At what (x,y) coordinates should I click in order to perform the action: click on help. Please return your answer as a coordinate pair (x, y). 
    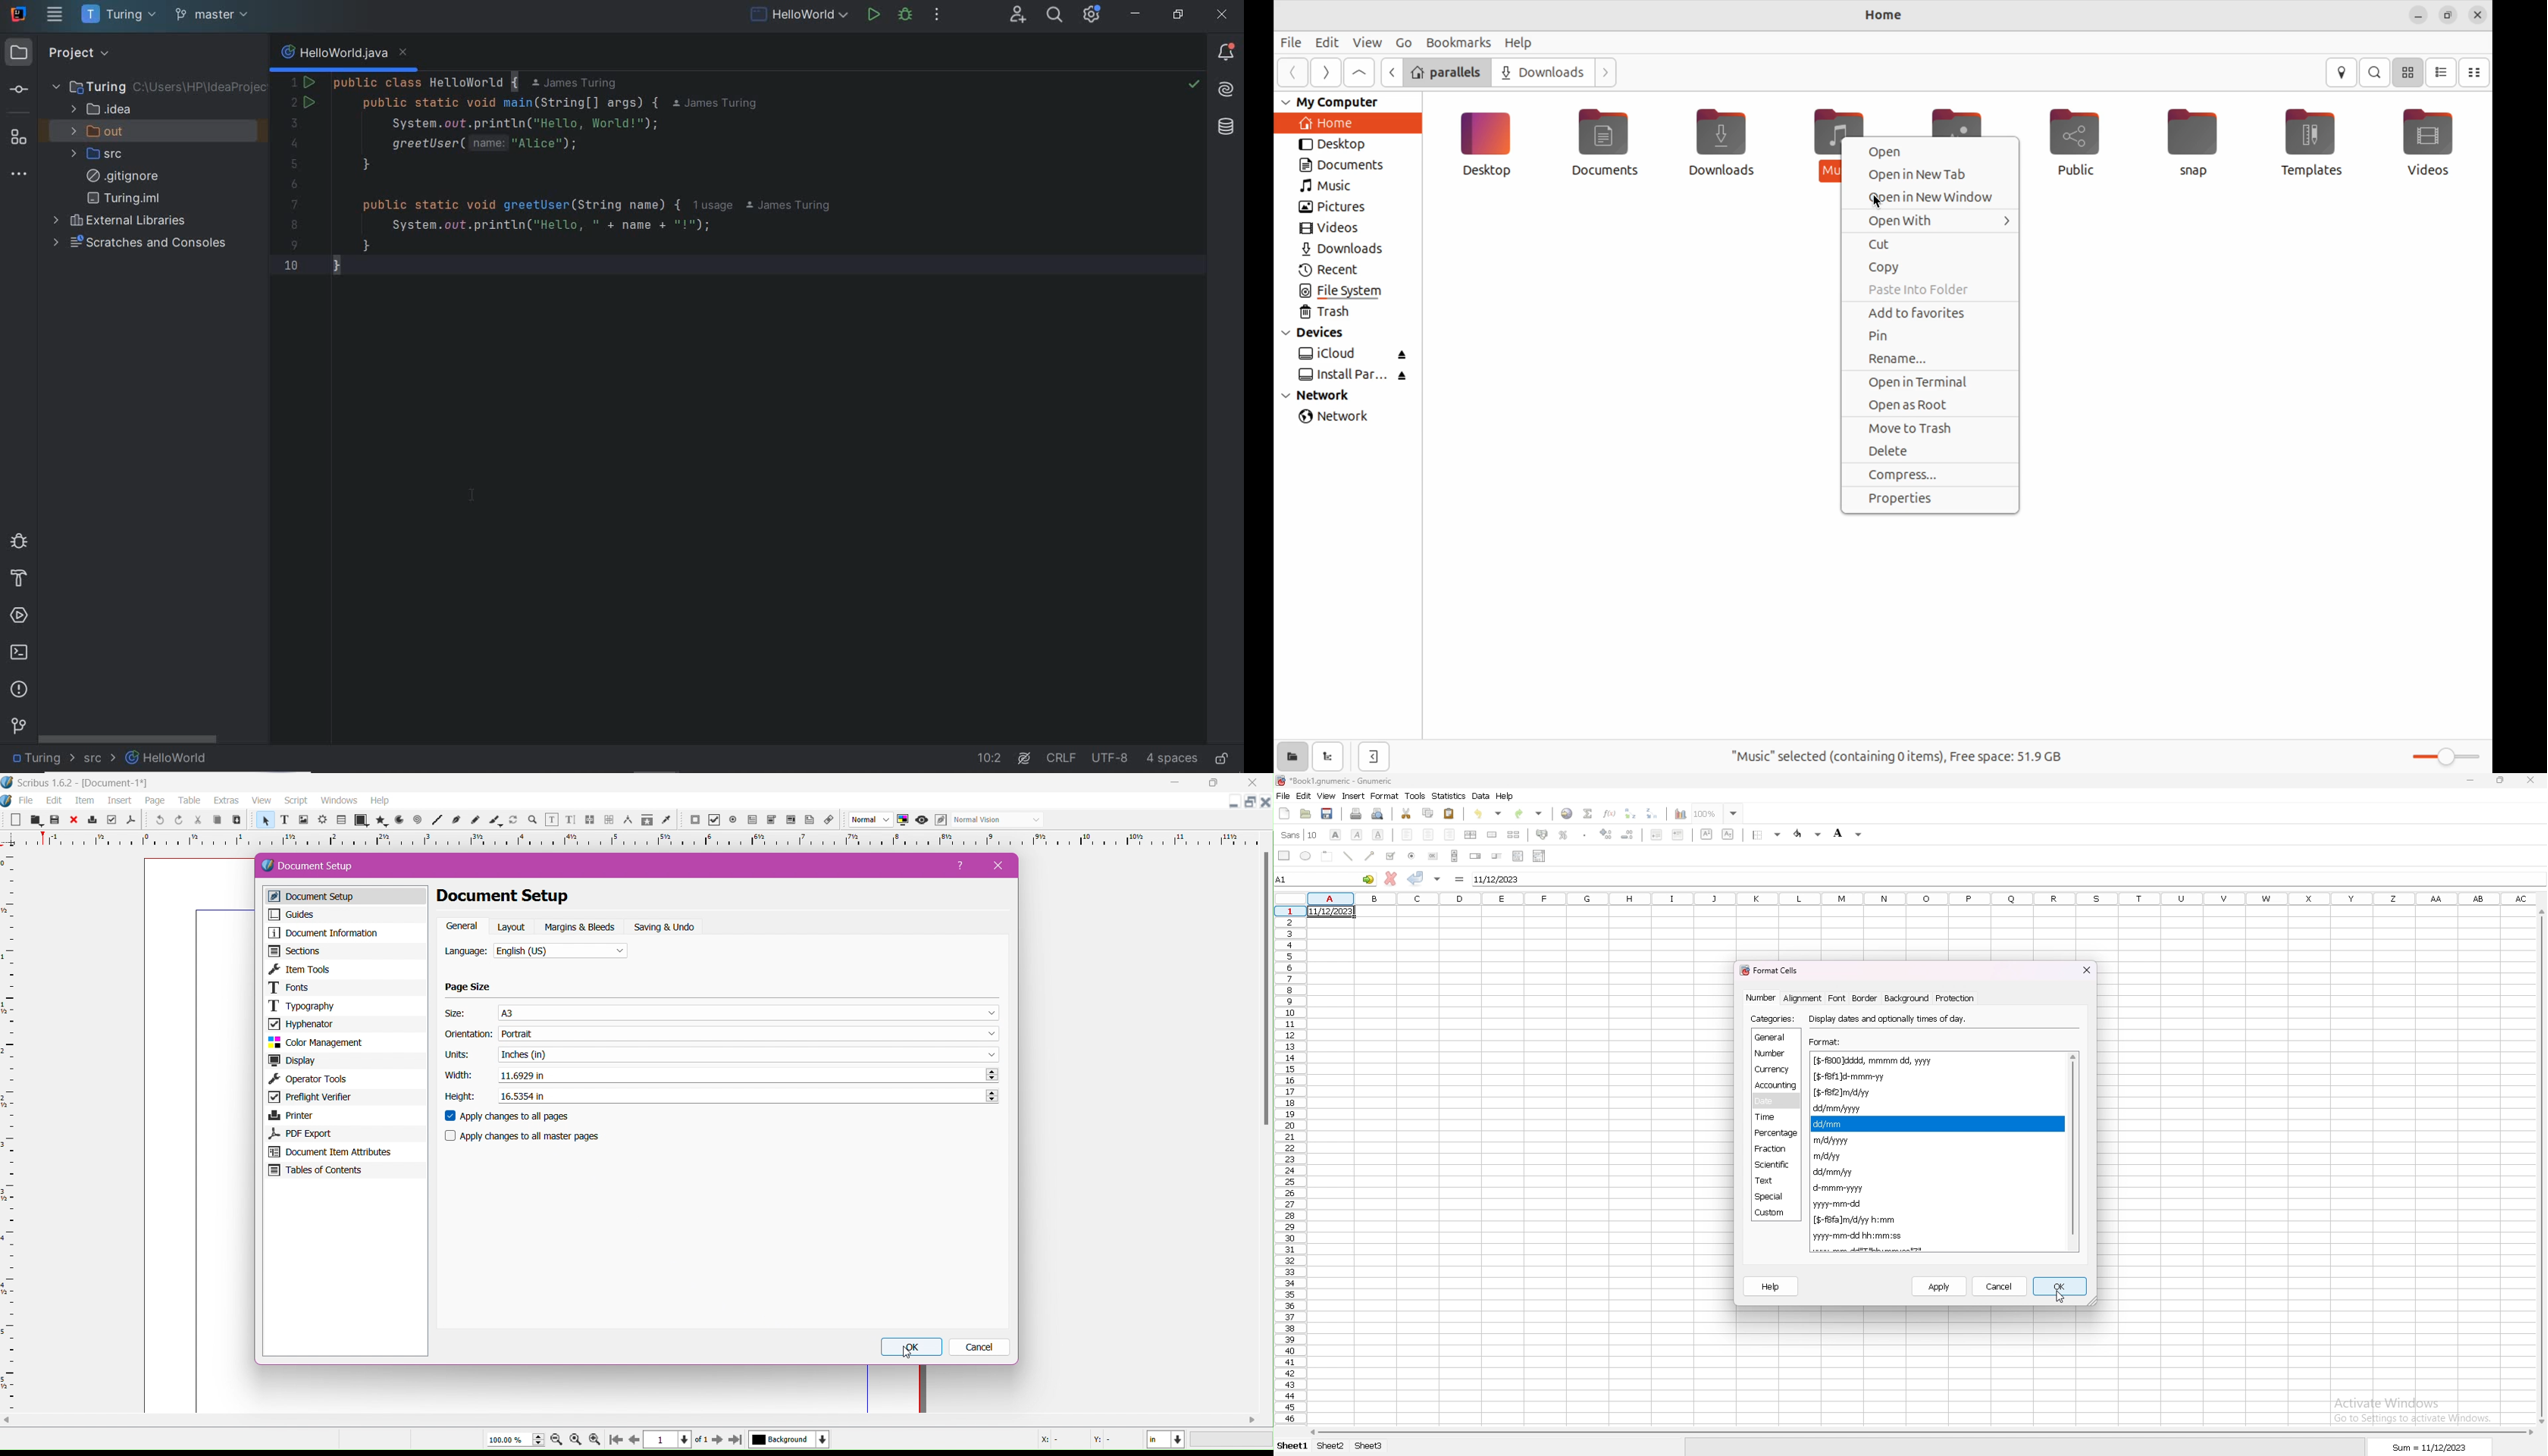
    Looking at the image, I should click on (1771, 1287).